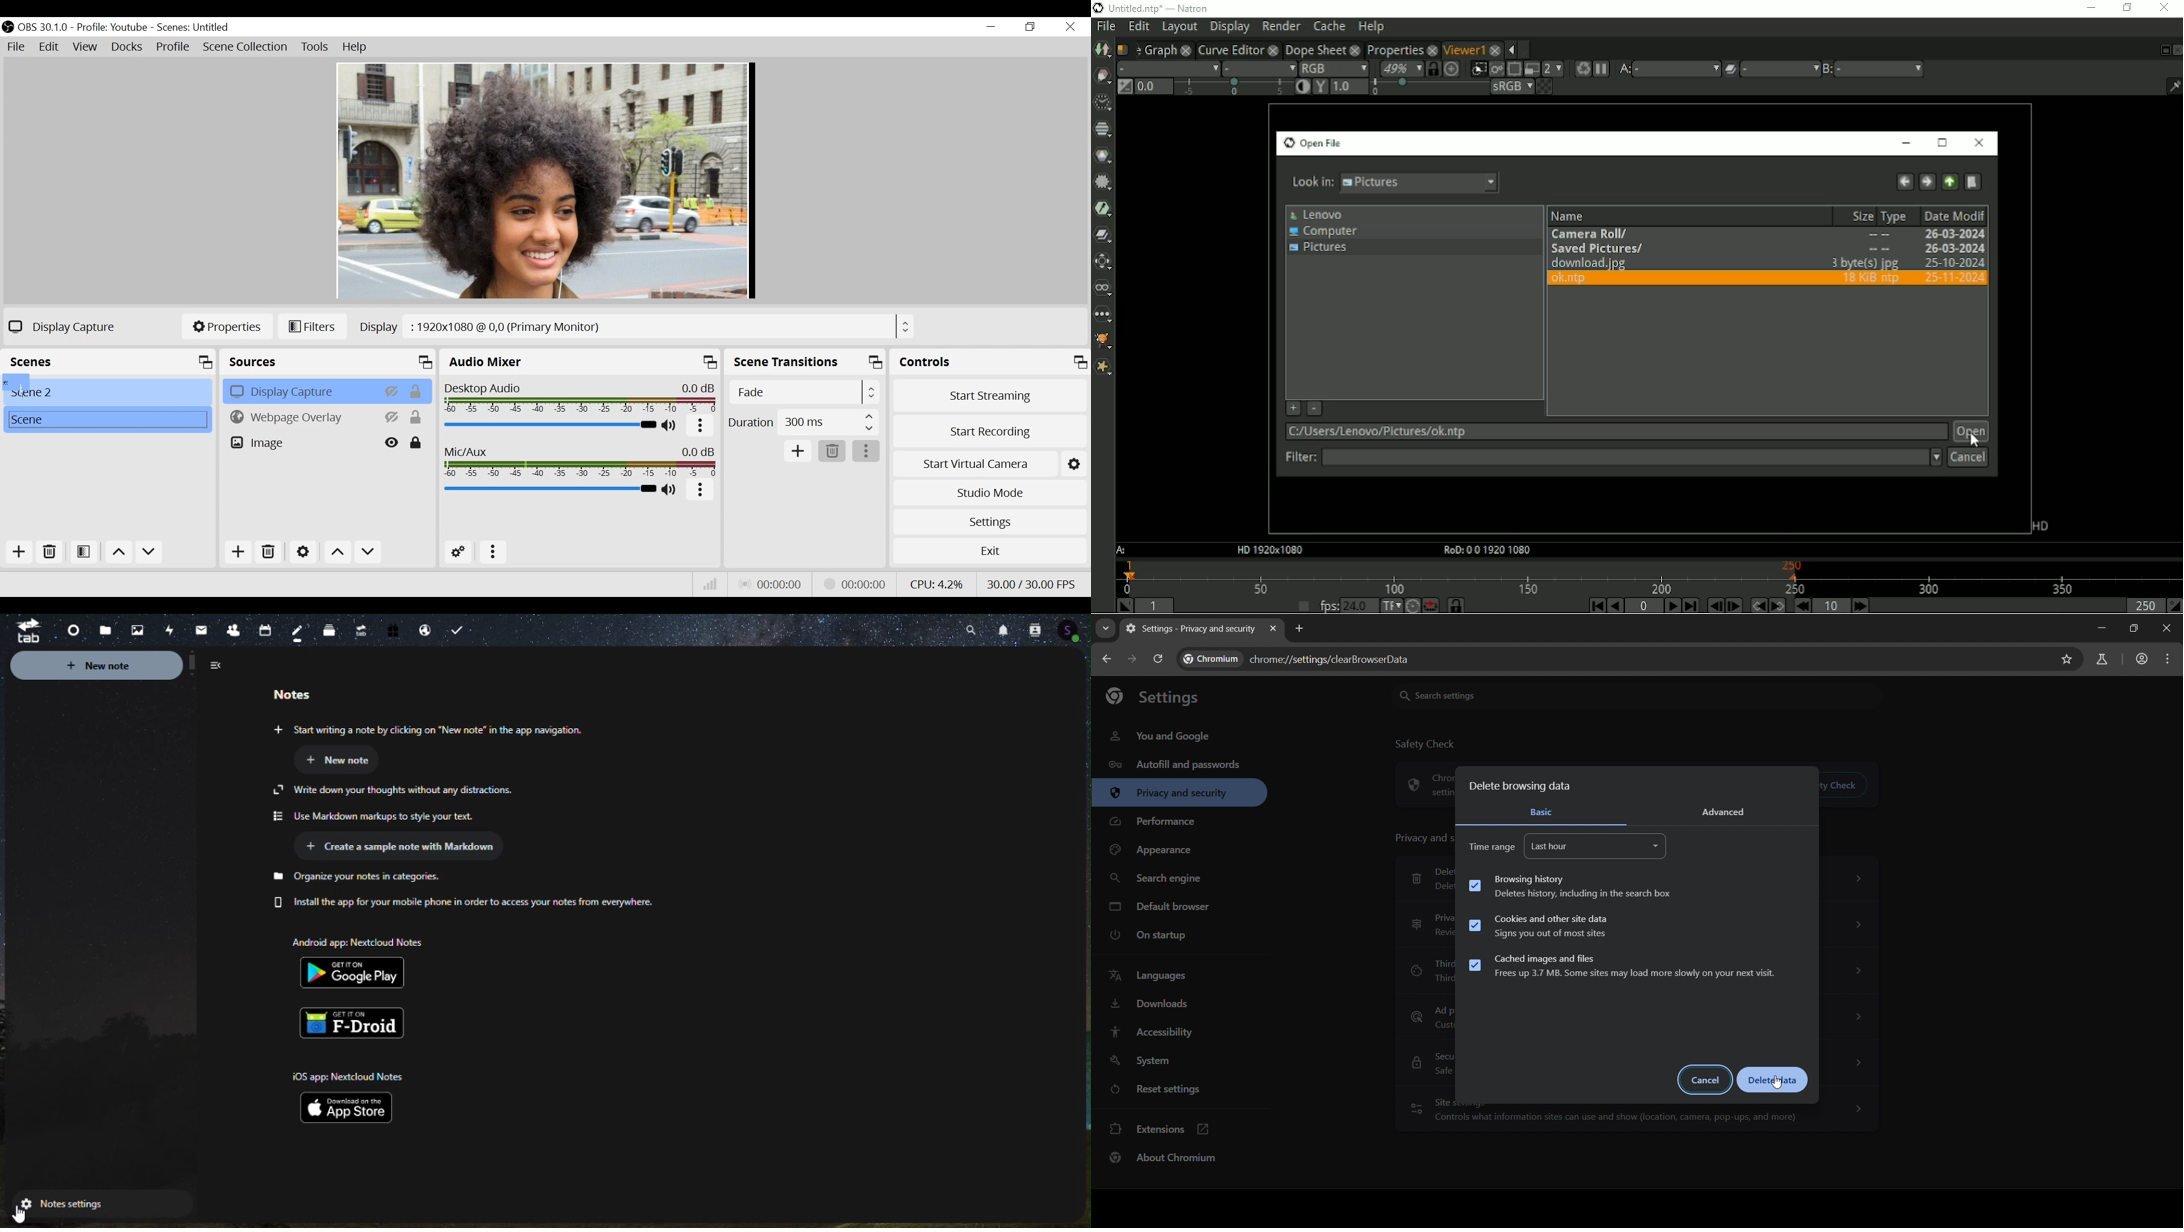  What do you see at coordinates (148, 553) in the screenshot?
I see `Move down` at bounding box center [148, 553].